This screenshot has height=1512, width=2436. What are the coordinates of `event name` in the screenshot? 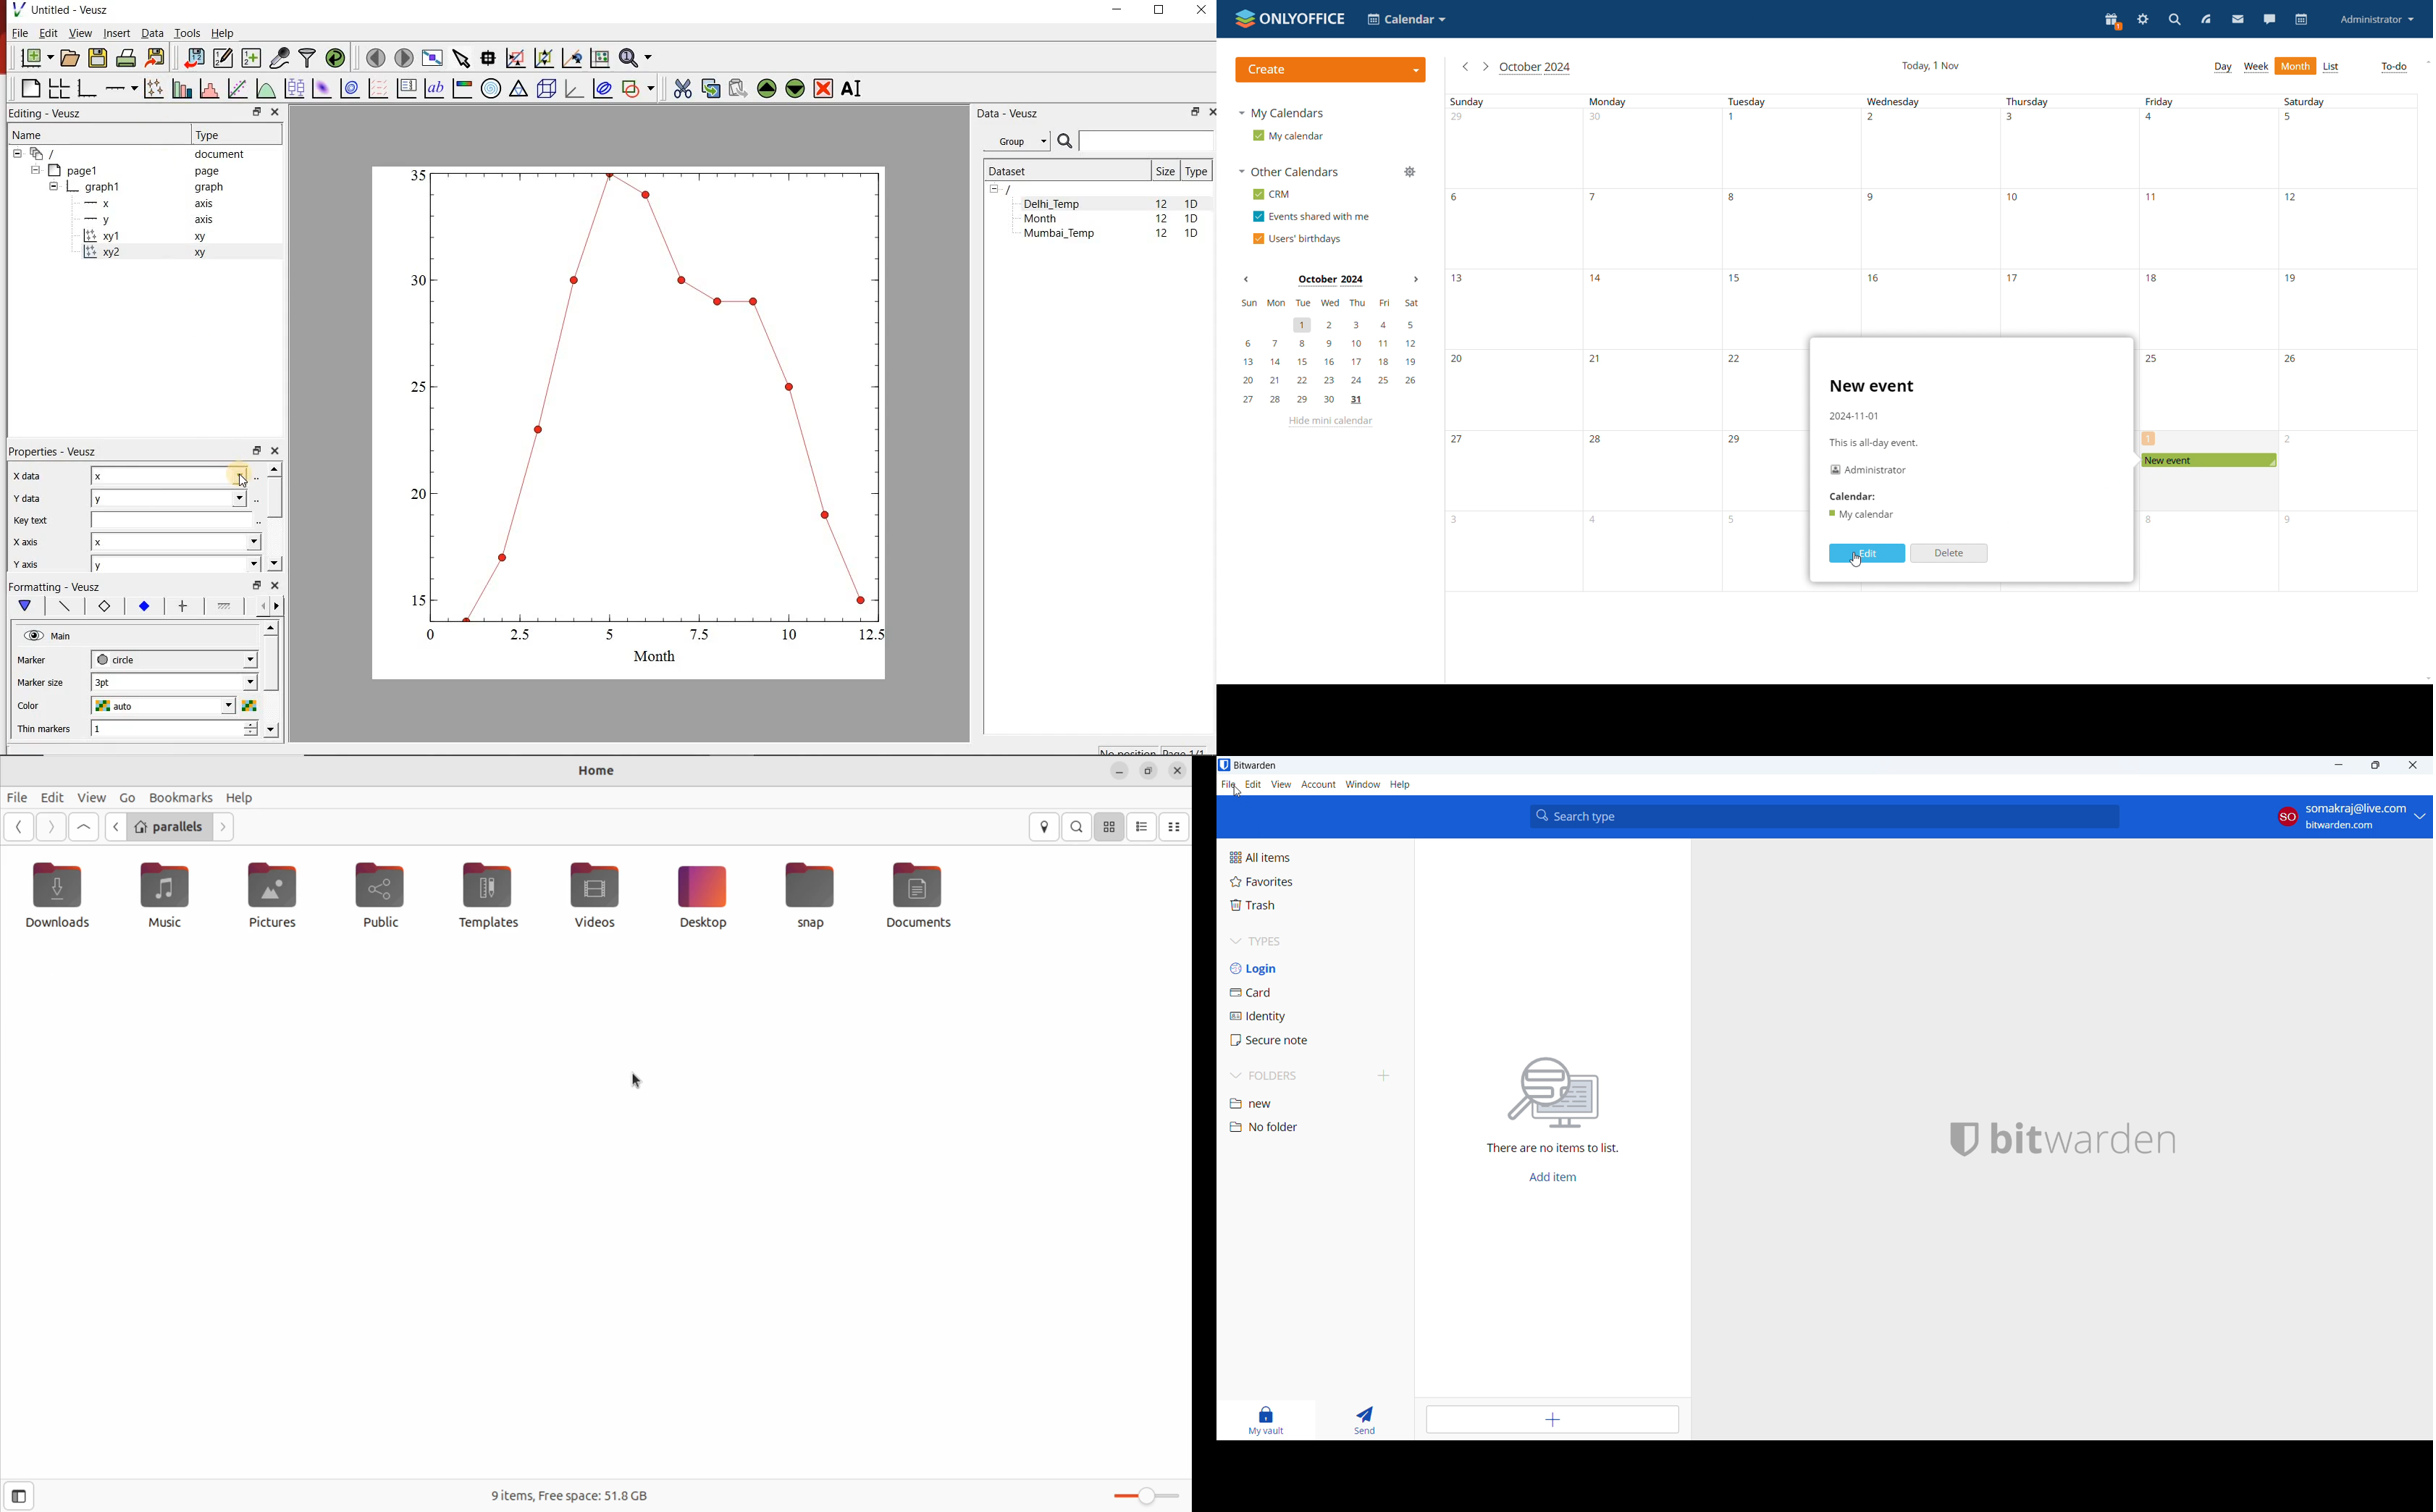 It's located at (1872, 385).